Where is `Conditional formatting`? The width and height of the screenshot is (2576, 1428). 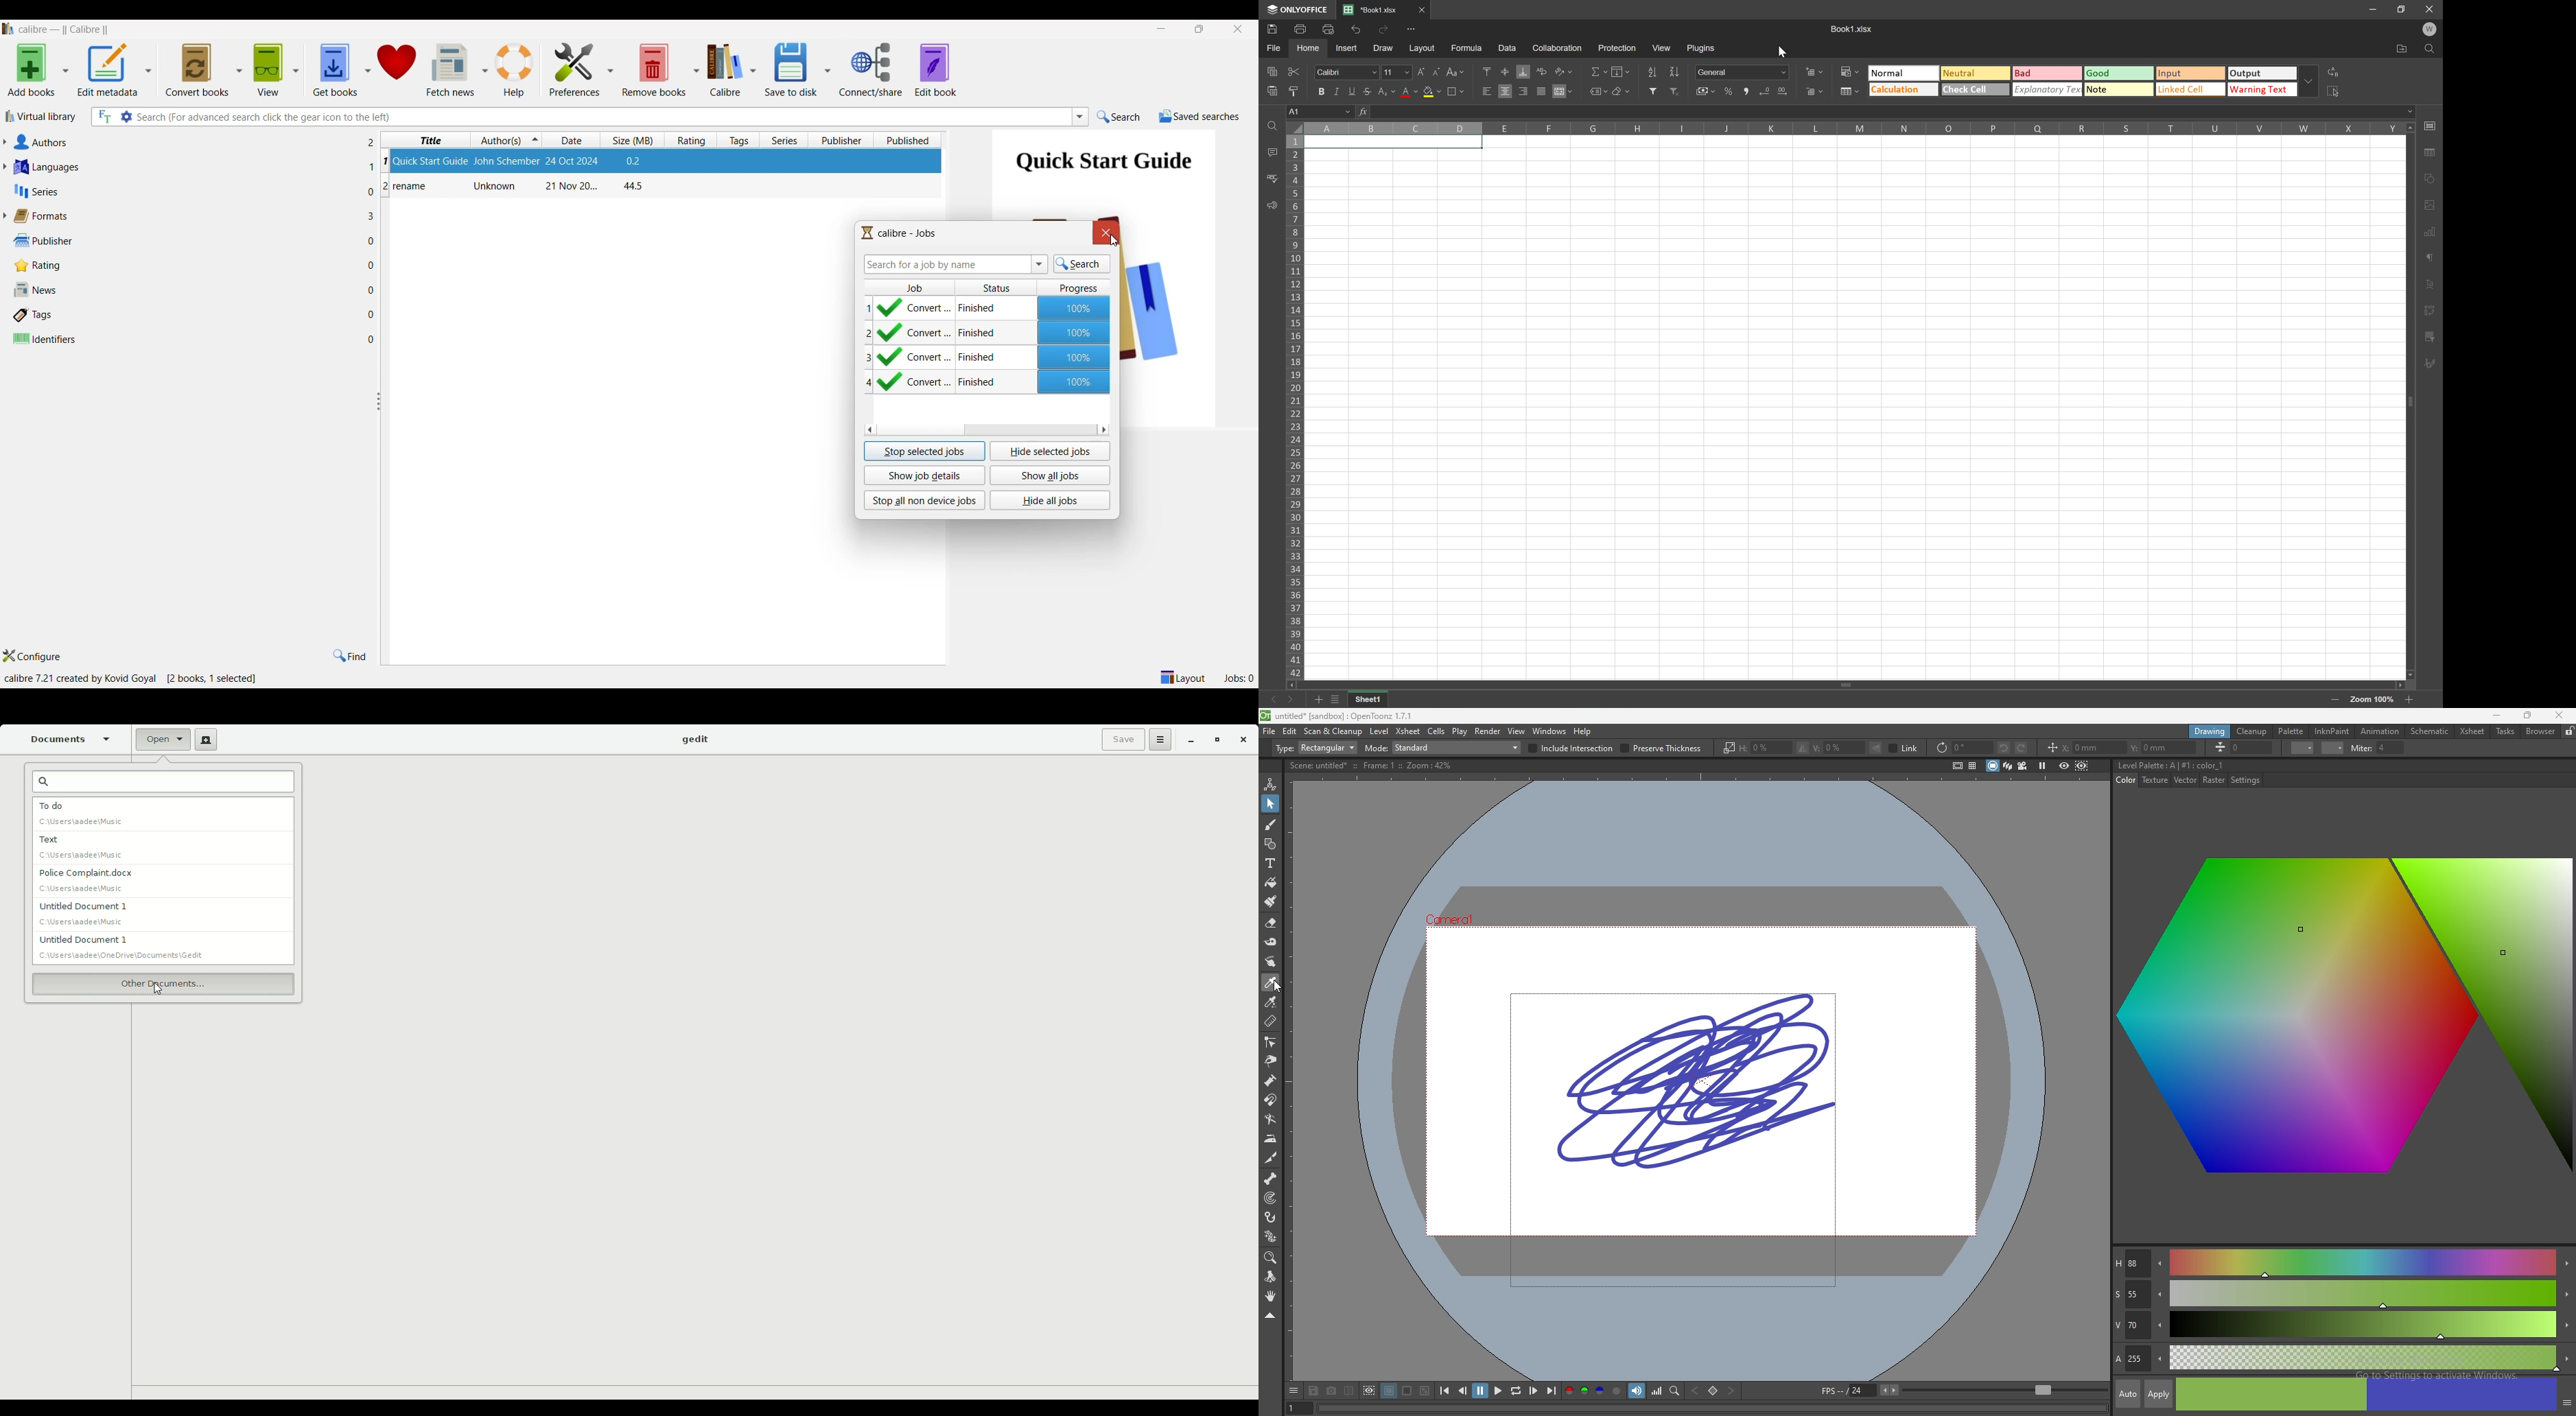
Conditional formatting is located at coordinates (1850, 71).